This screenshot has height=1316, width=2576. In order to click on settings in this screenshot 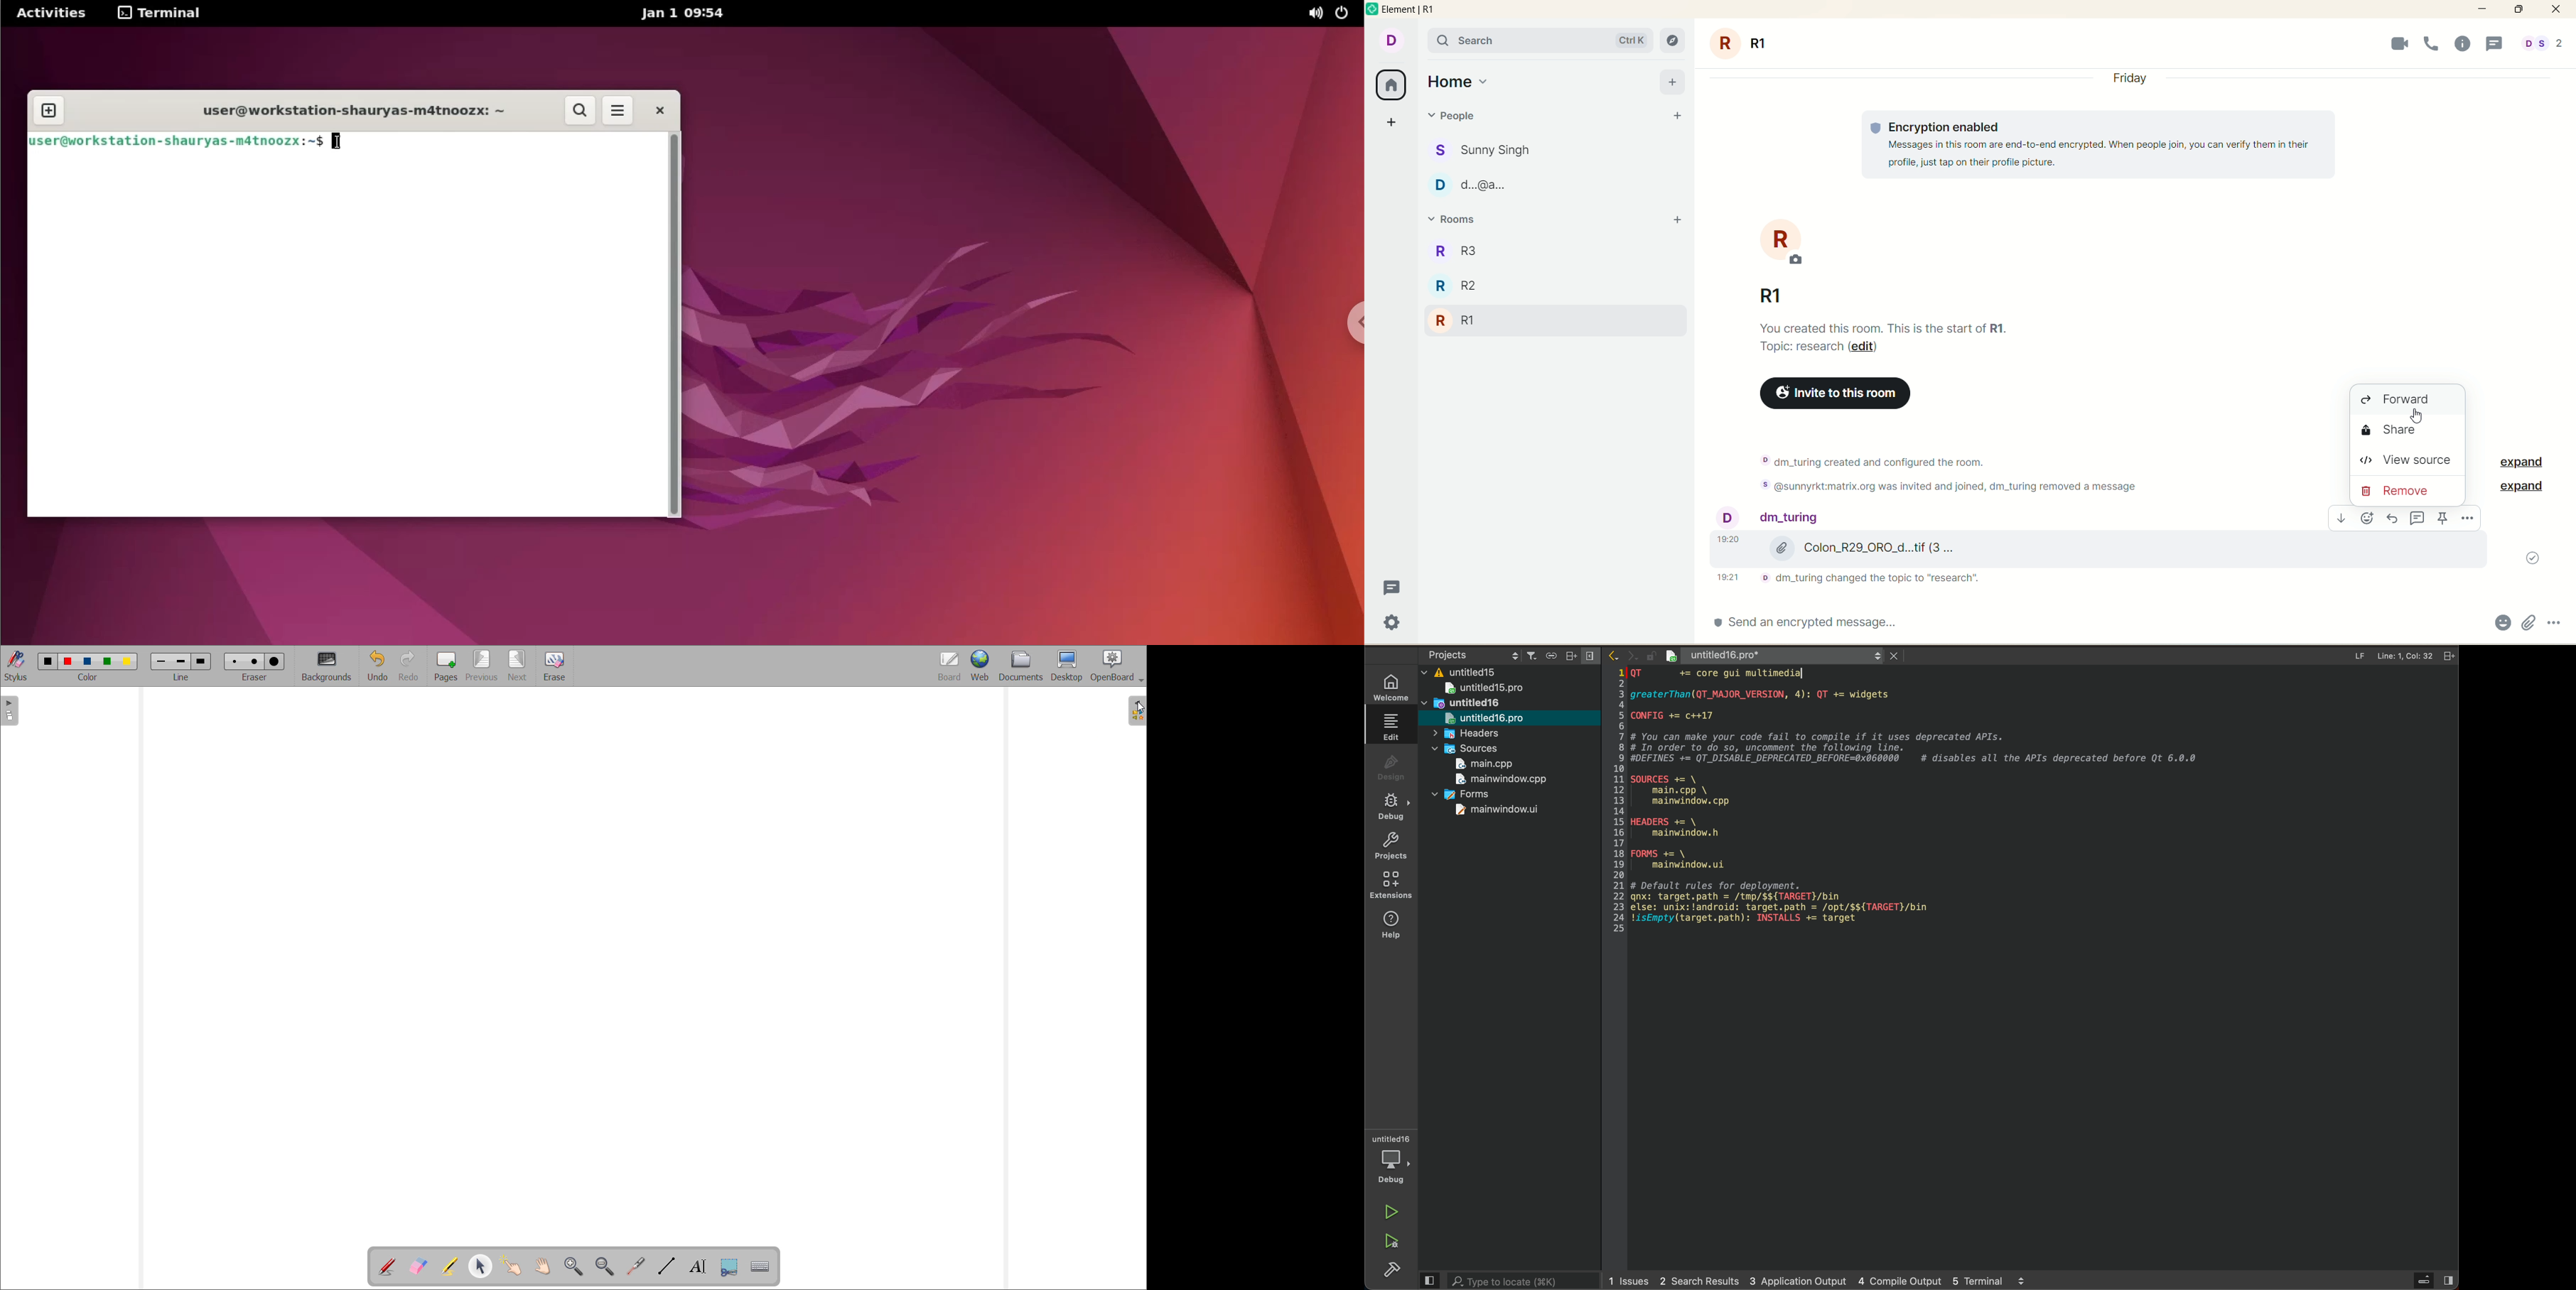, I will do `click(1393, 624)`.